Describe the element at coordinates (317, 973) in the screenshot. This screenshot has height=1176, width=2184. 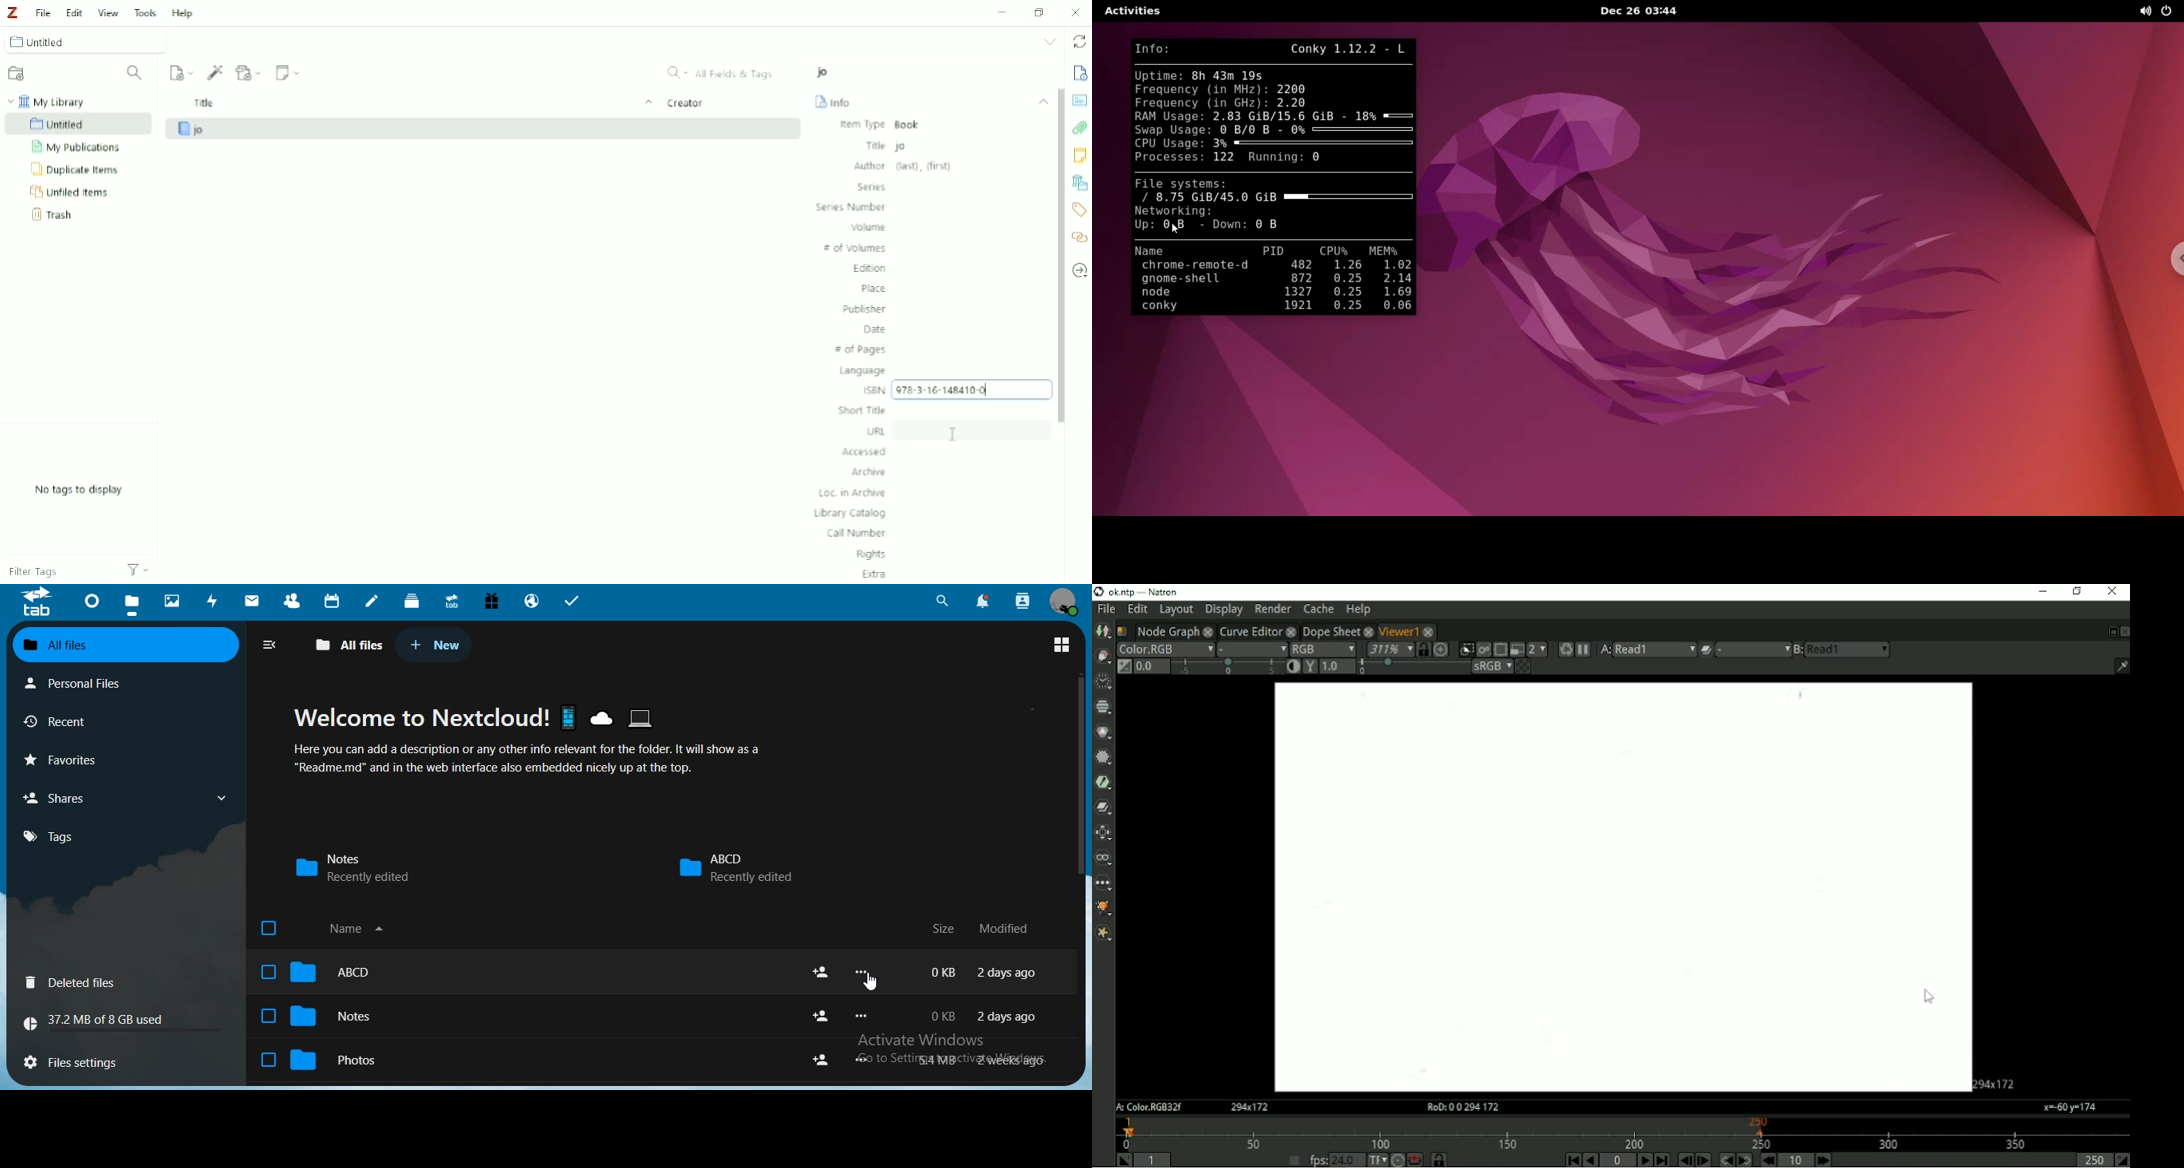
I see `abcd` at that location.